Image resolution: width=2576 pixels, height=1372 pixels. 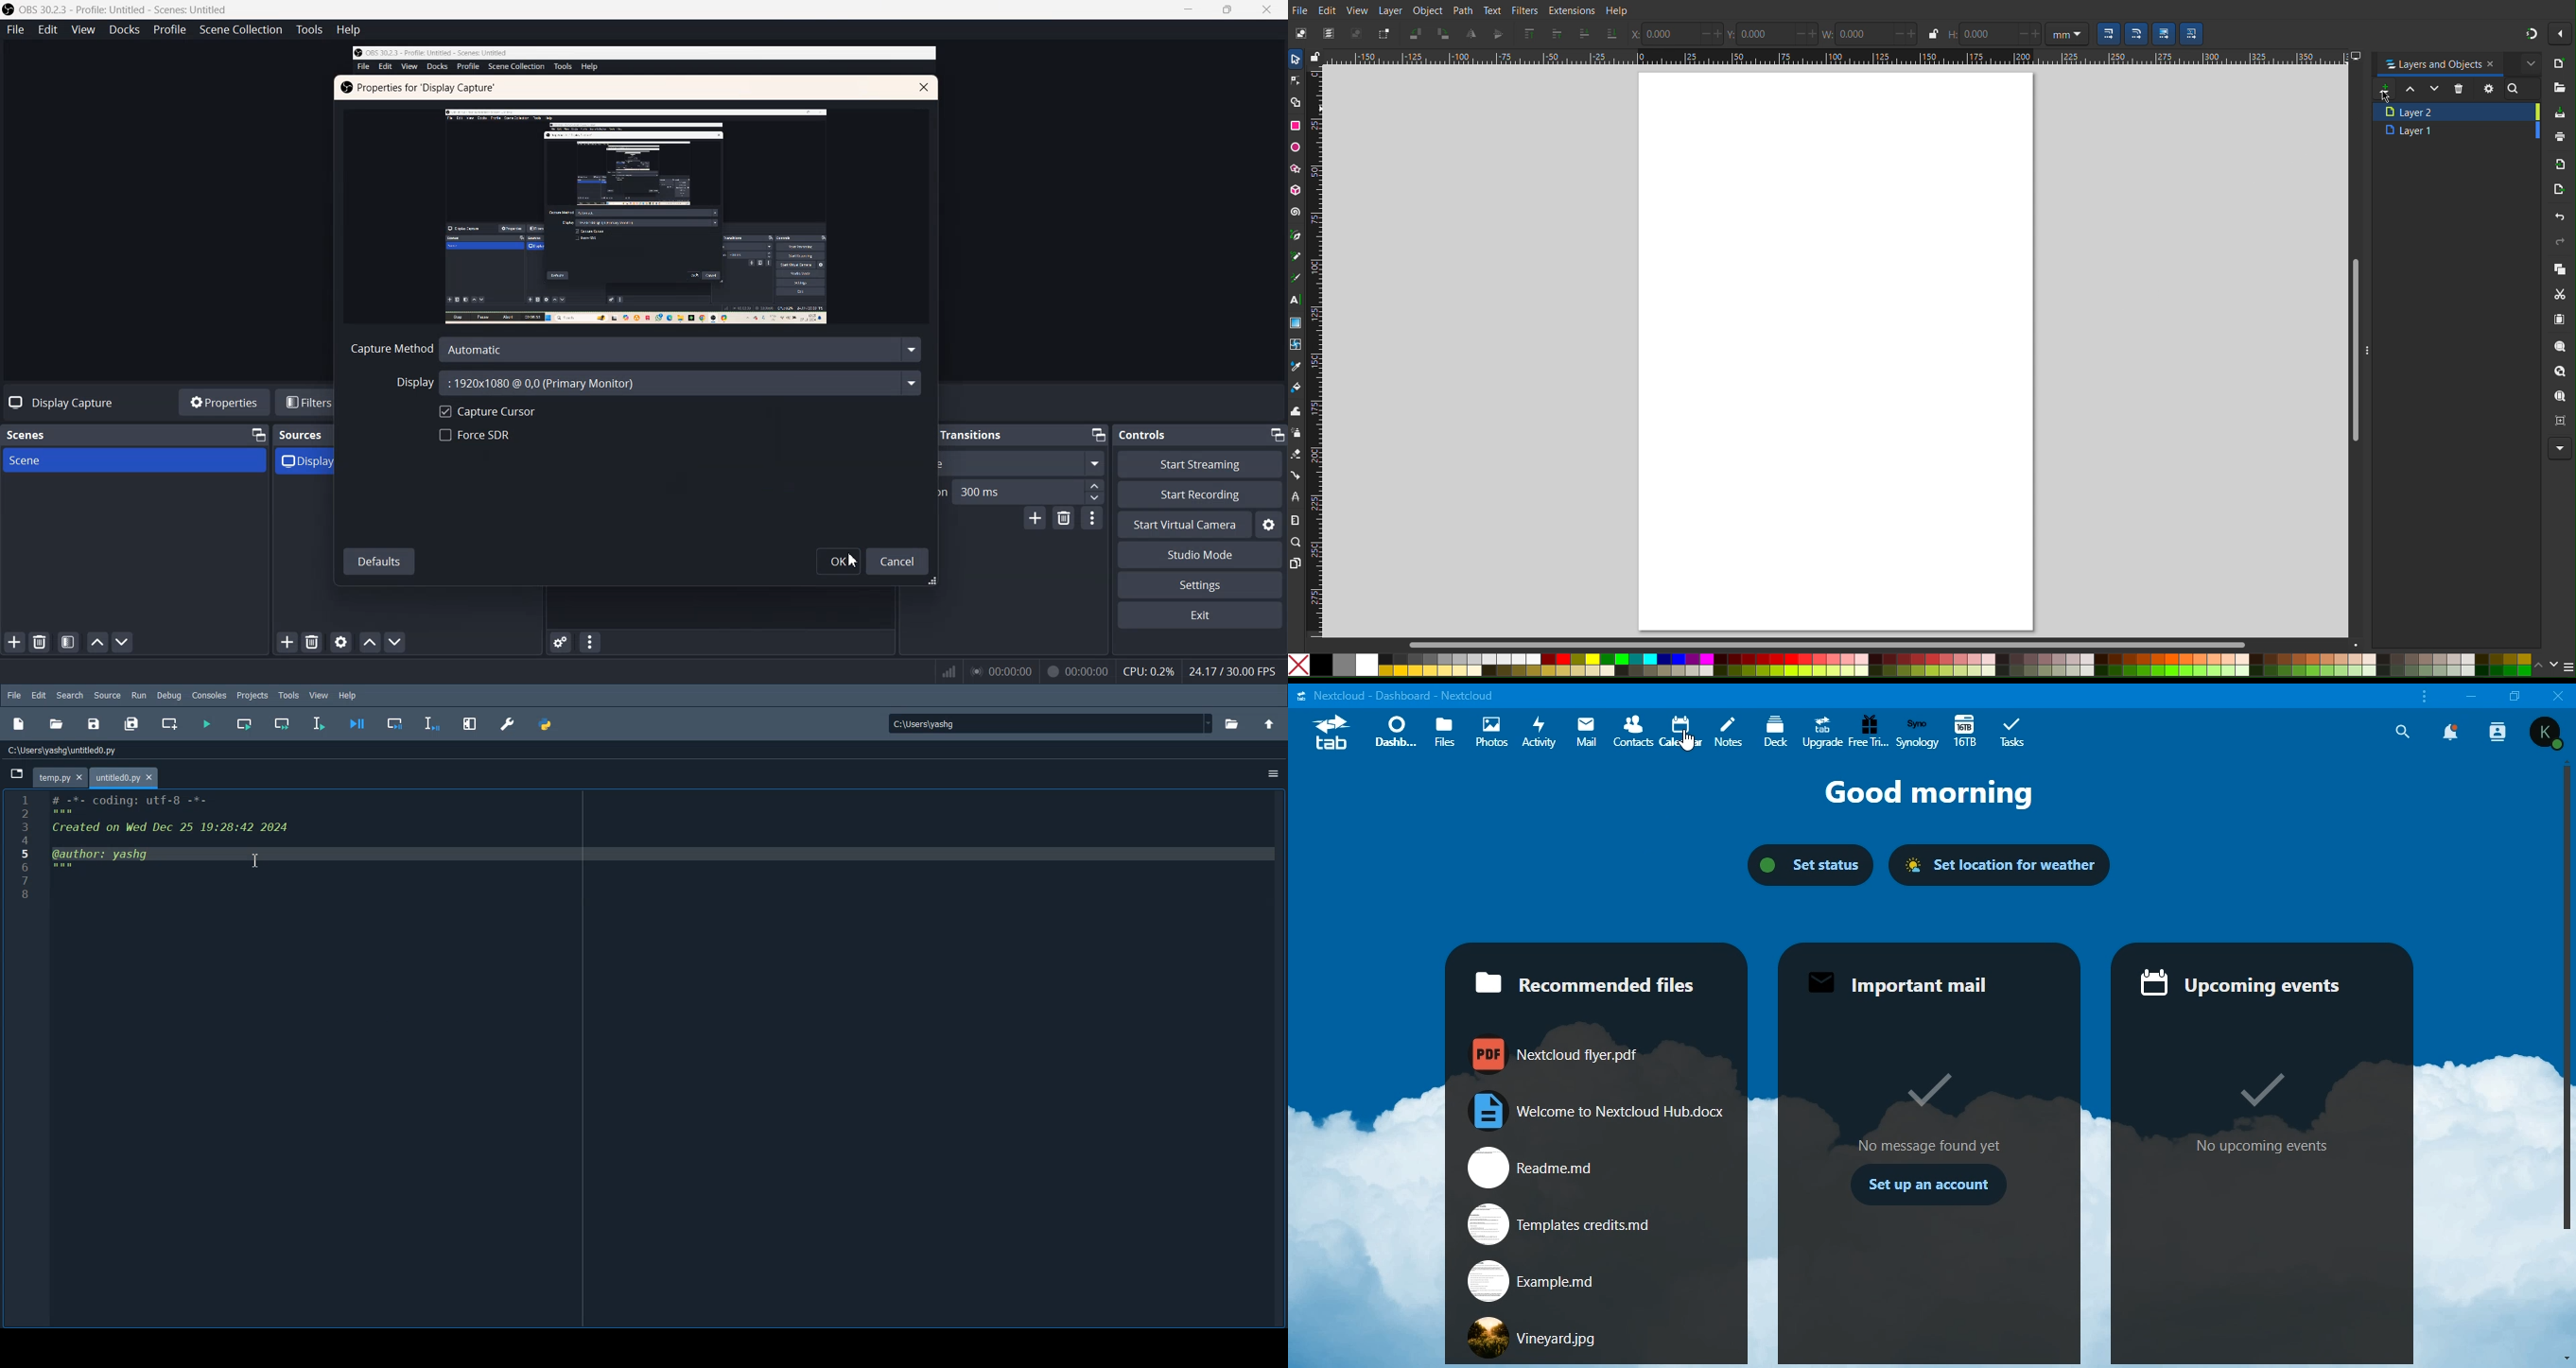 I want to click on View, so click(x=83, y=30).